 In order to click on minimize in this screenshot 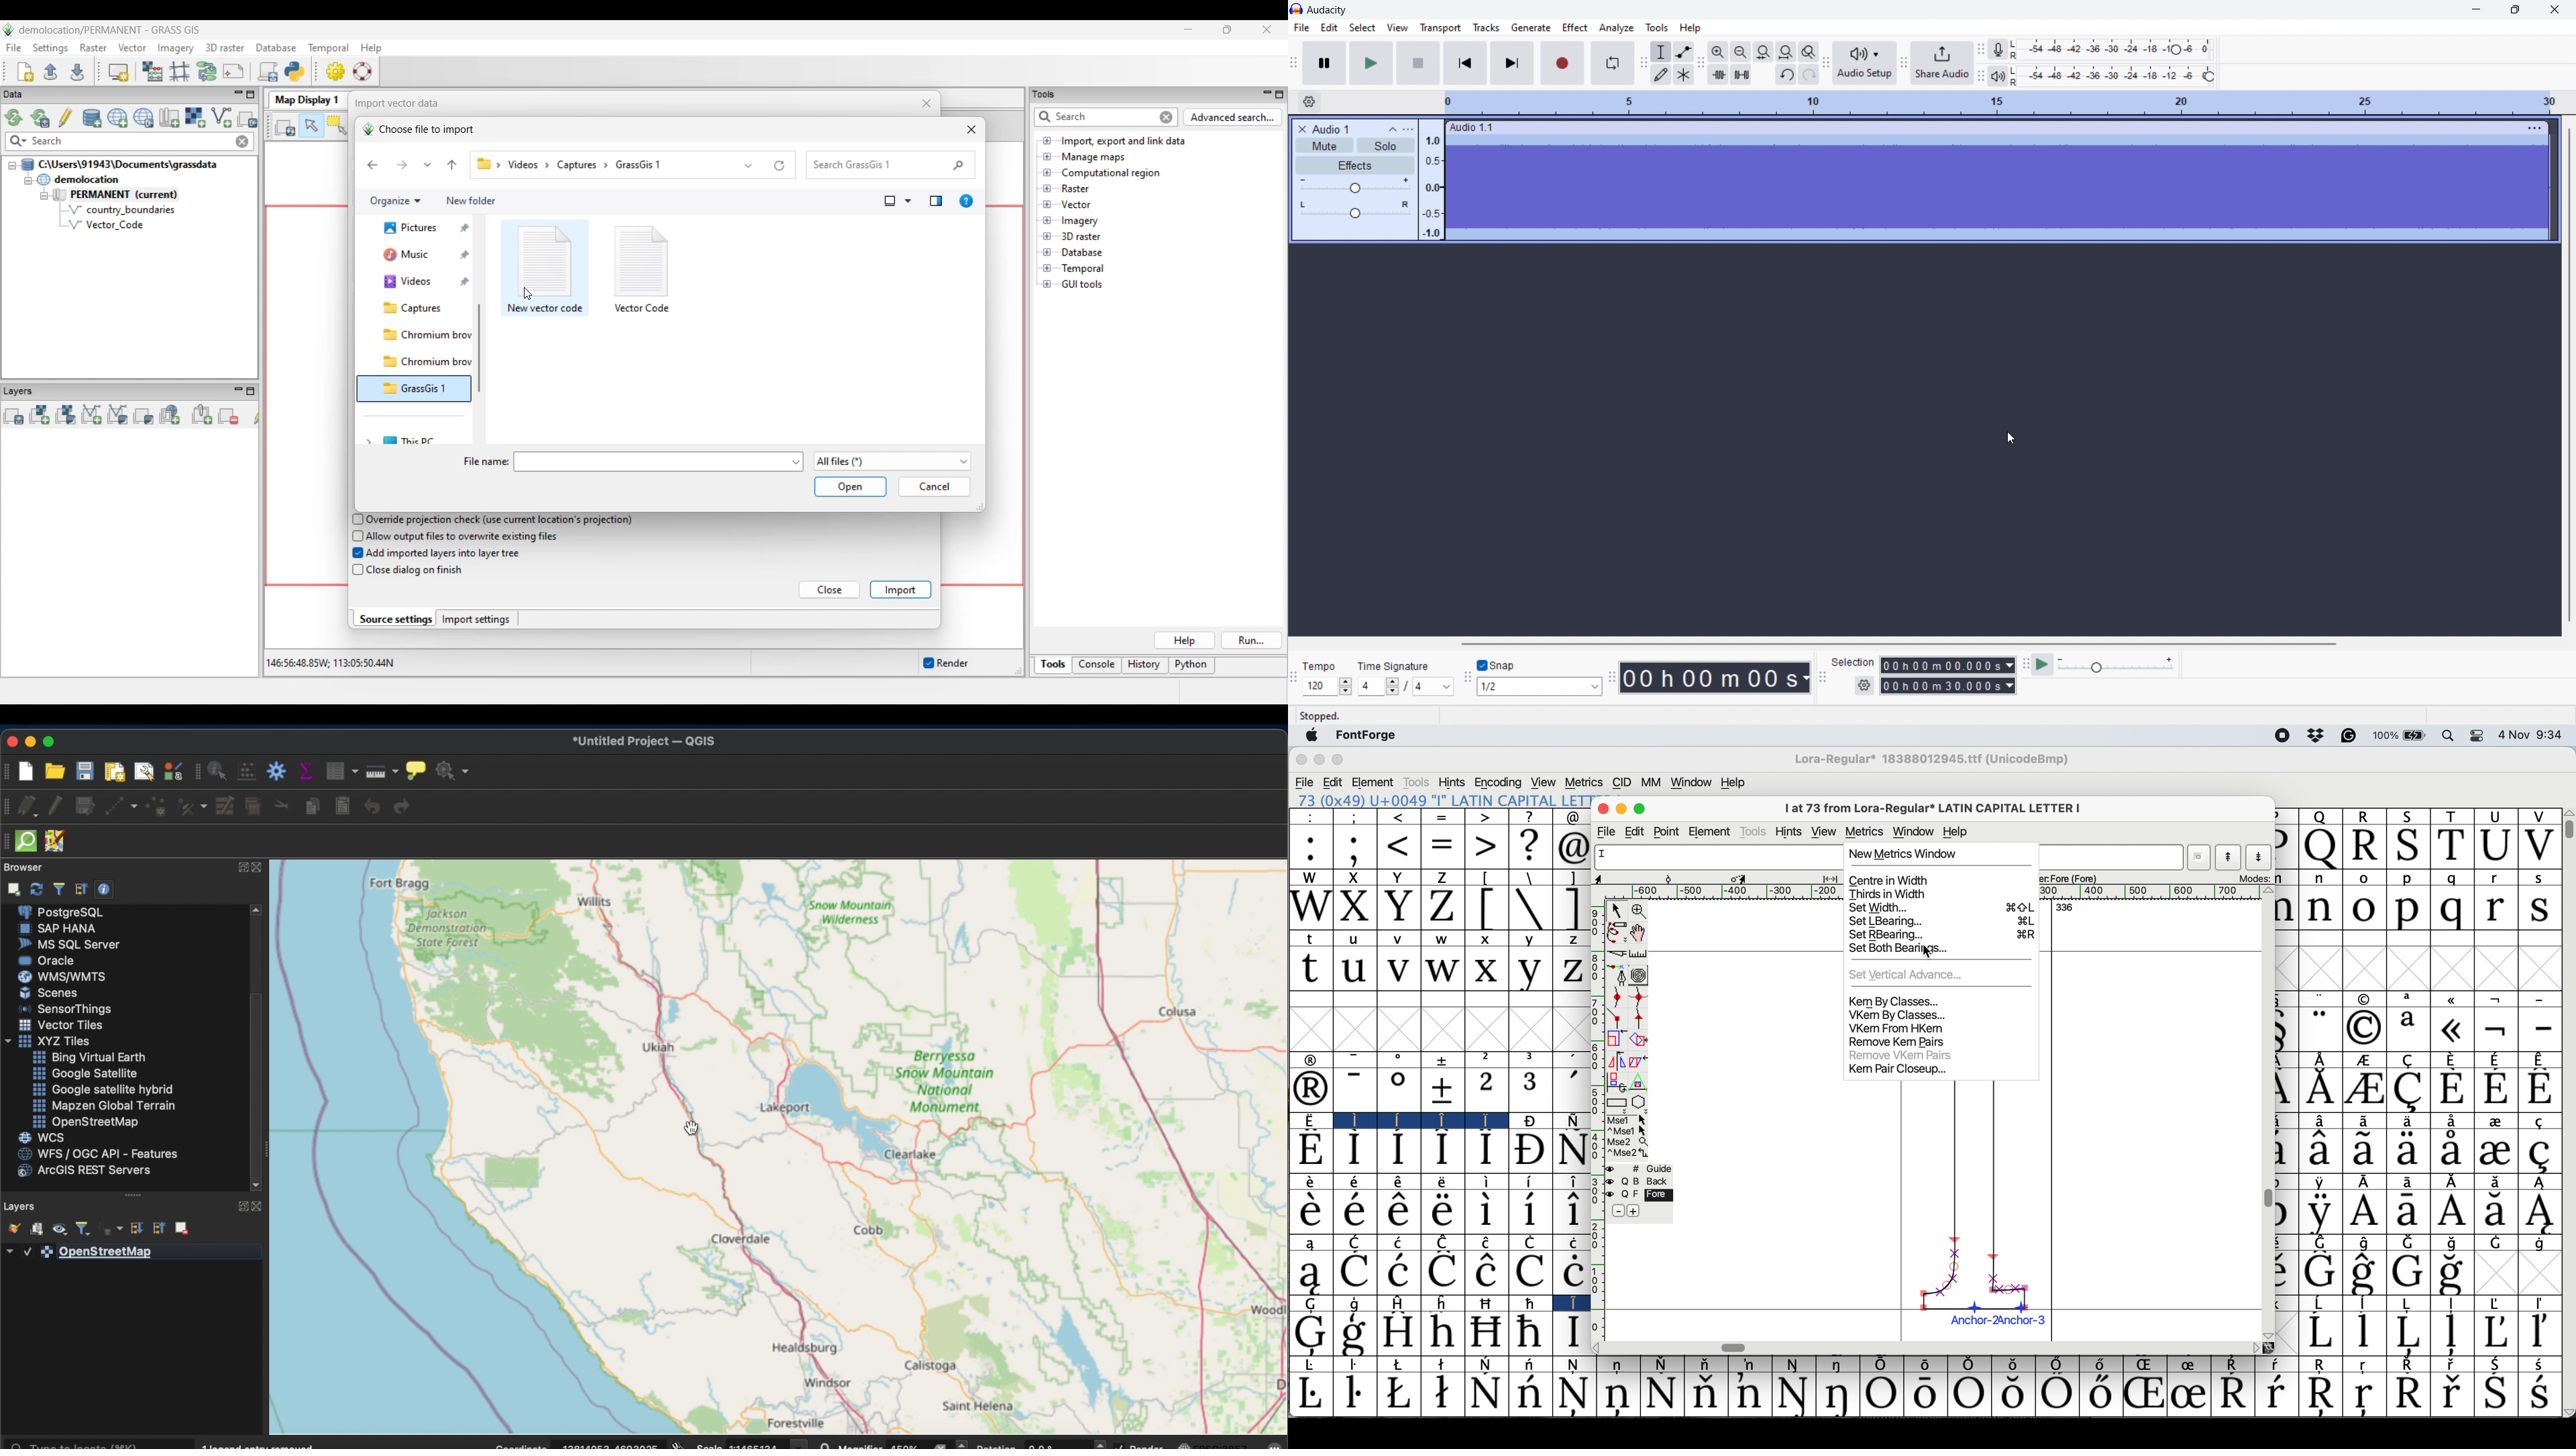, I will do `click(1318, 759)`.